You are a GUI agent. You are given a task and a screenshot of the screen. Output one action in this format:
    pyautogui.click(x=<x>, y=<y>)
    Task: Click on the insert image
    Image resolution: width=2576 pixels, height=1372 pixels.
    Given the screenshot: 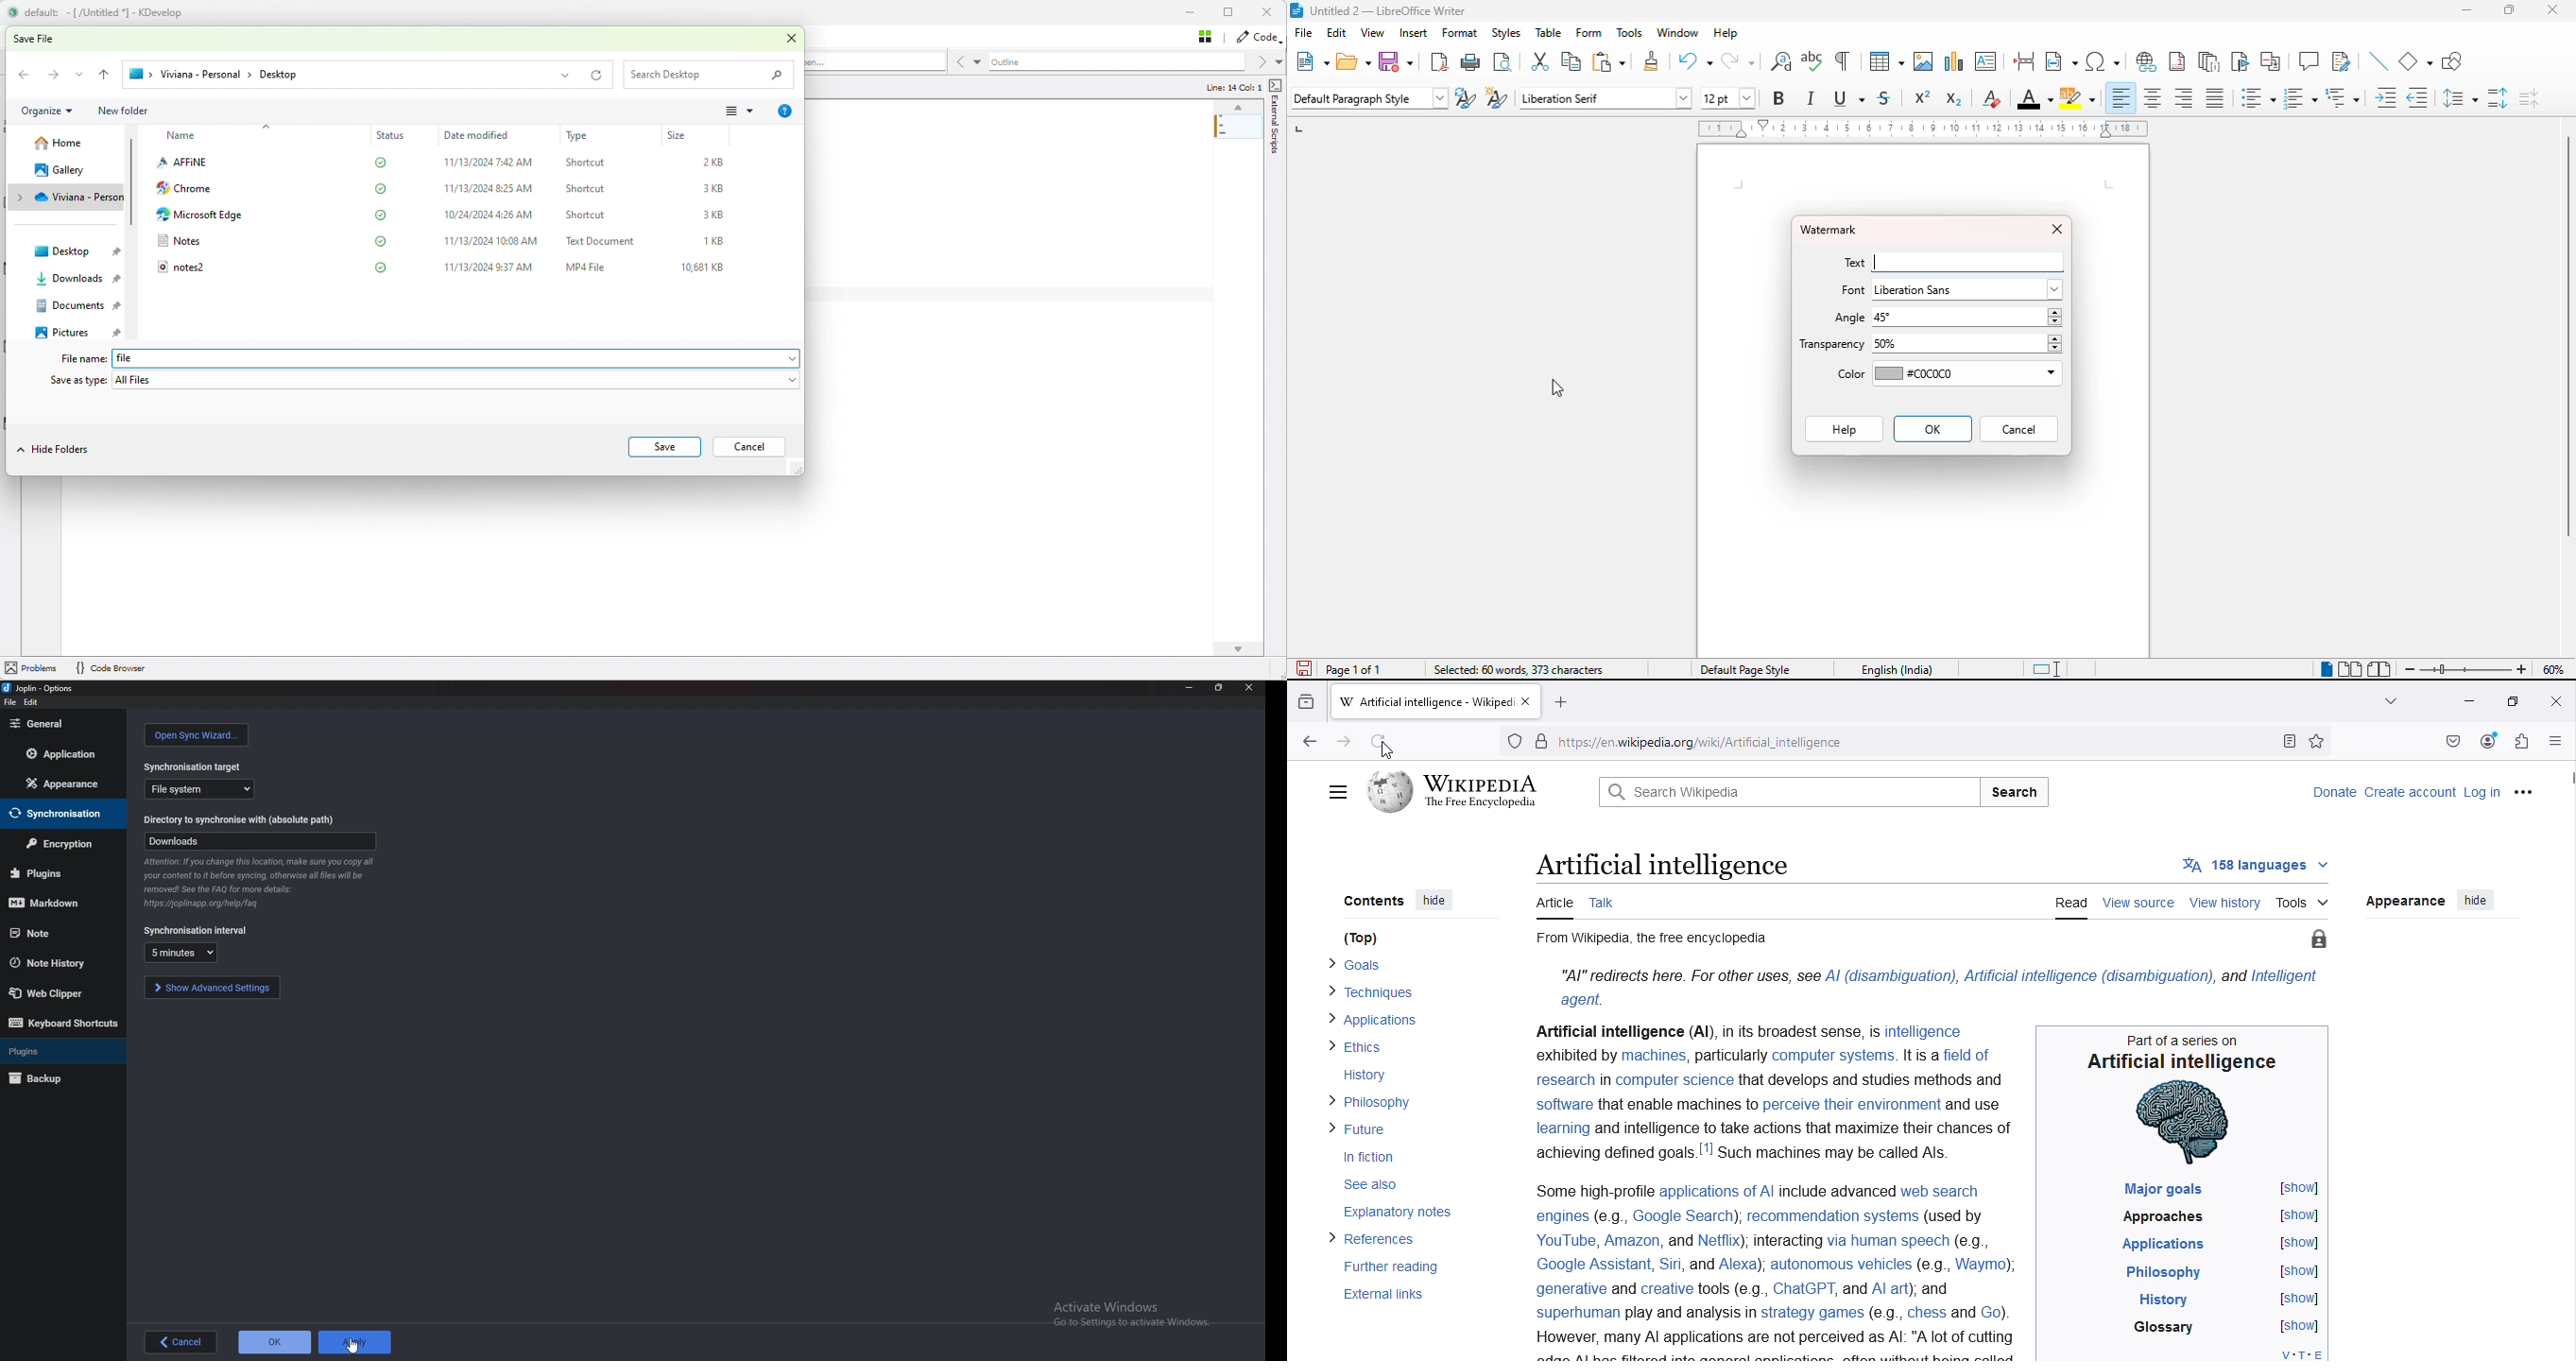 What is the action you would take?
    pyautogui.click(x=1923, y=61)
    